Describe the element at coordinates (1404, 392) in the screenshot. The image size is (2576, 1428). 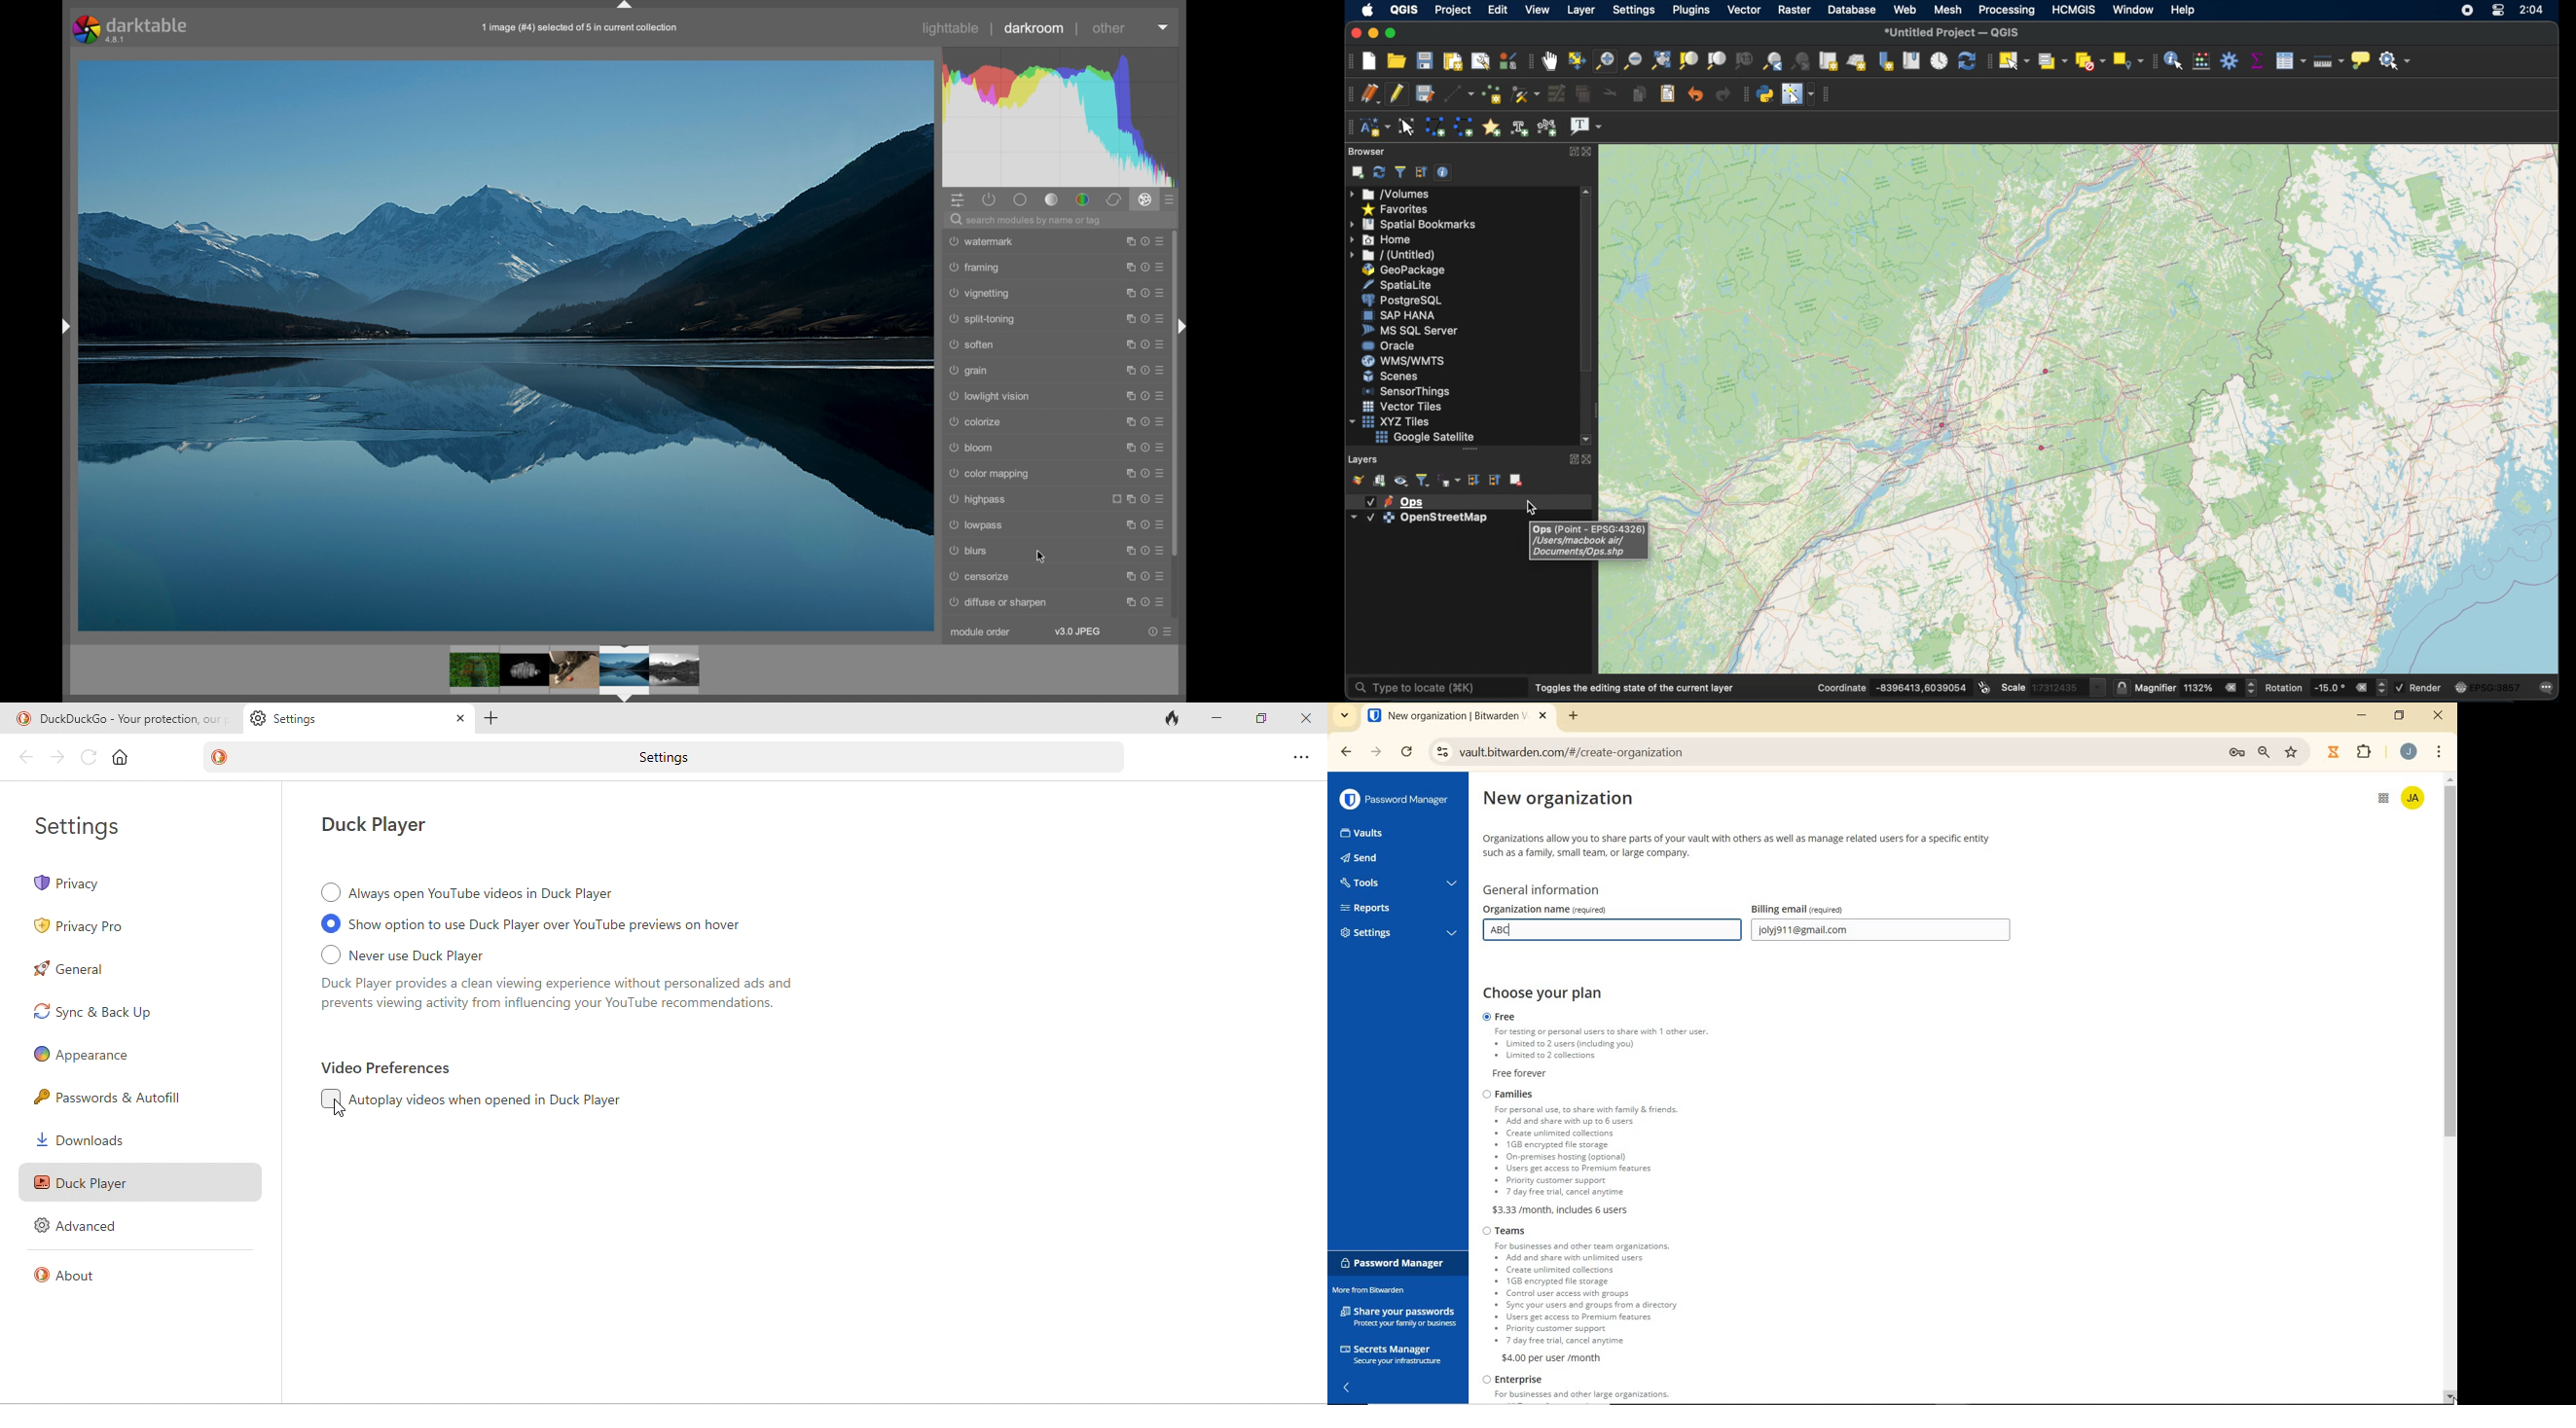
I see `sensor things` at that location.